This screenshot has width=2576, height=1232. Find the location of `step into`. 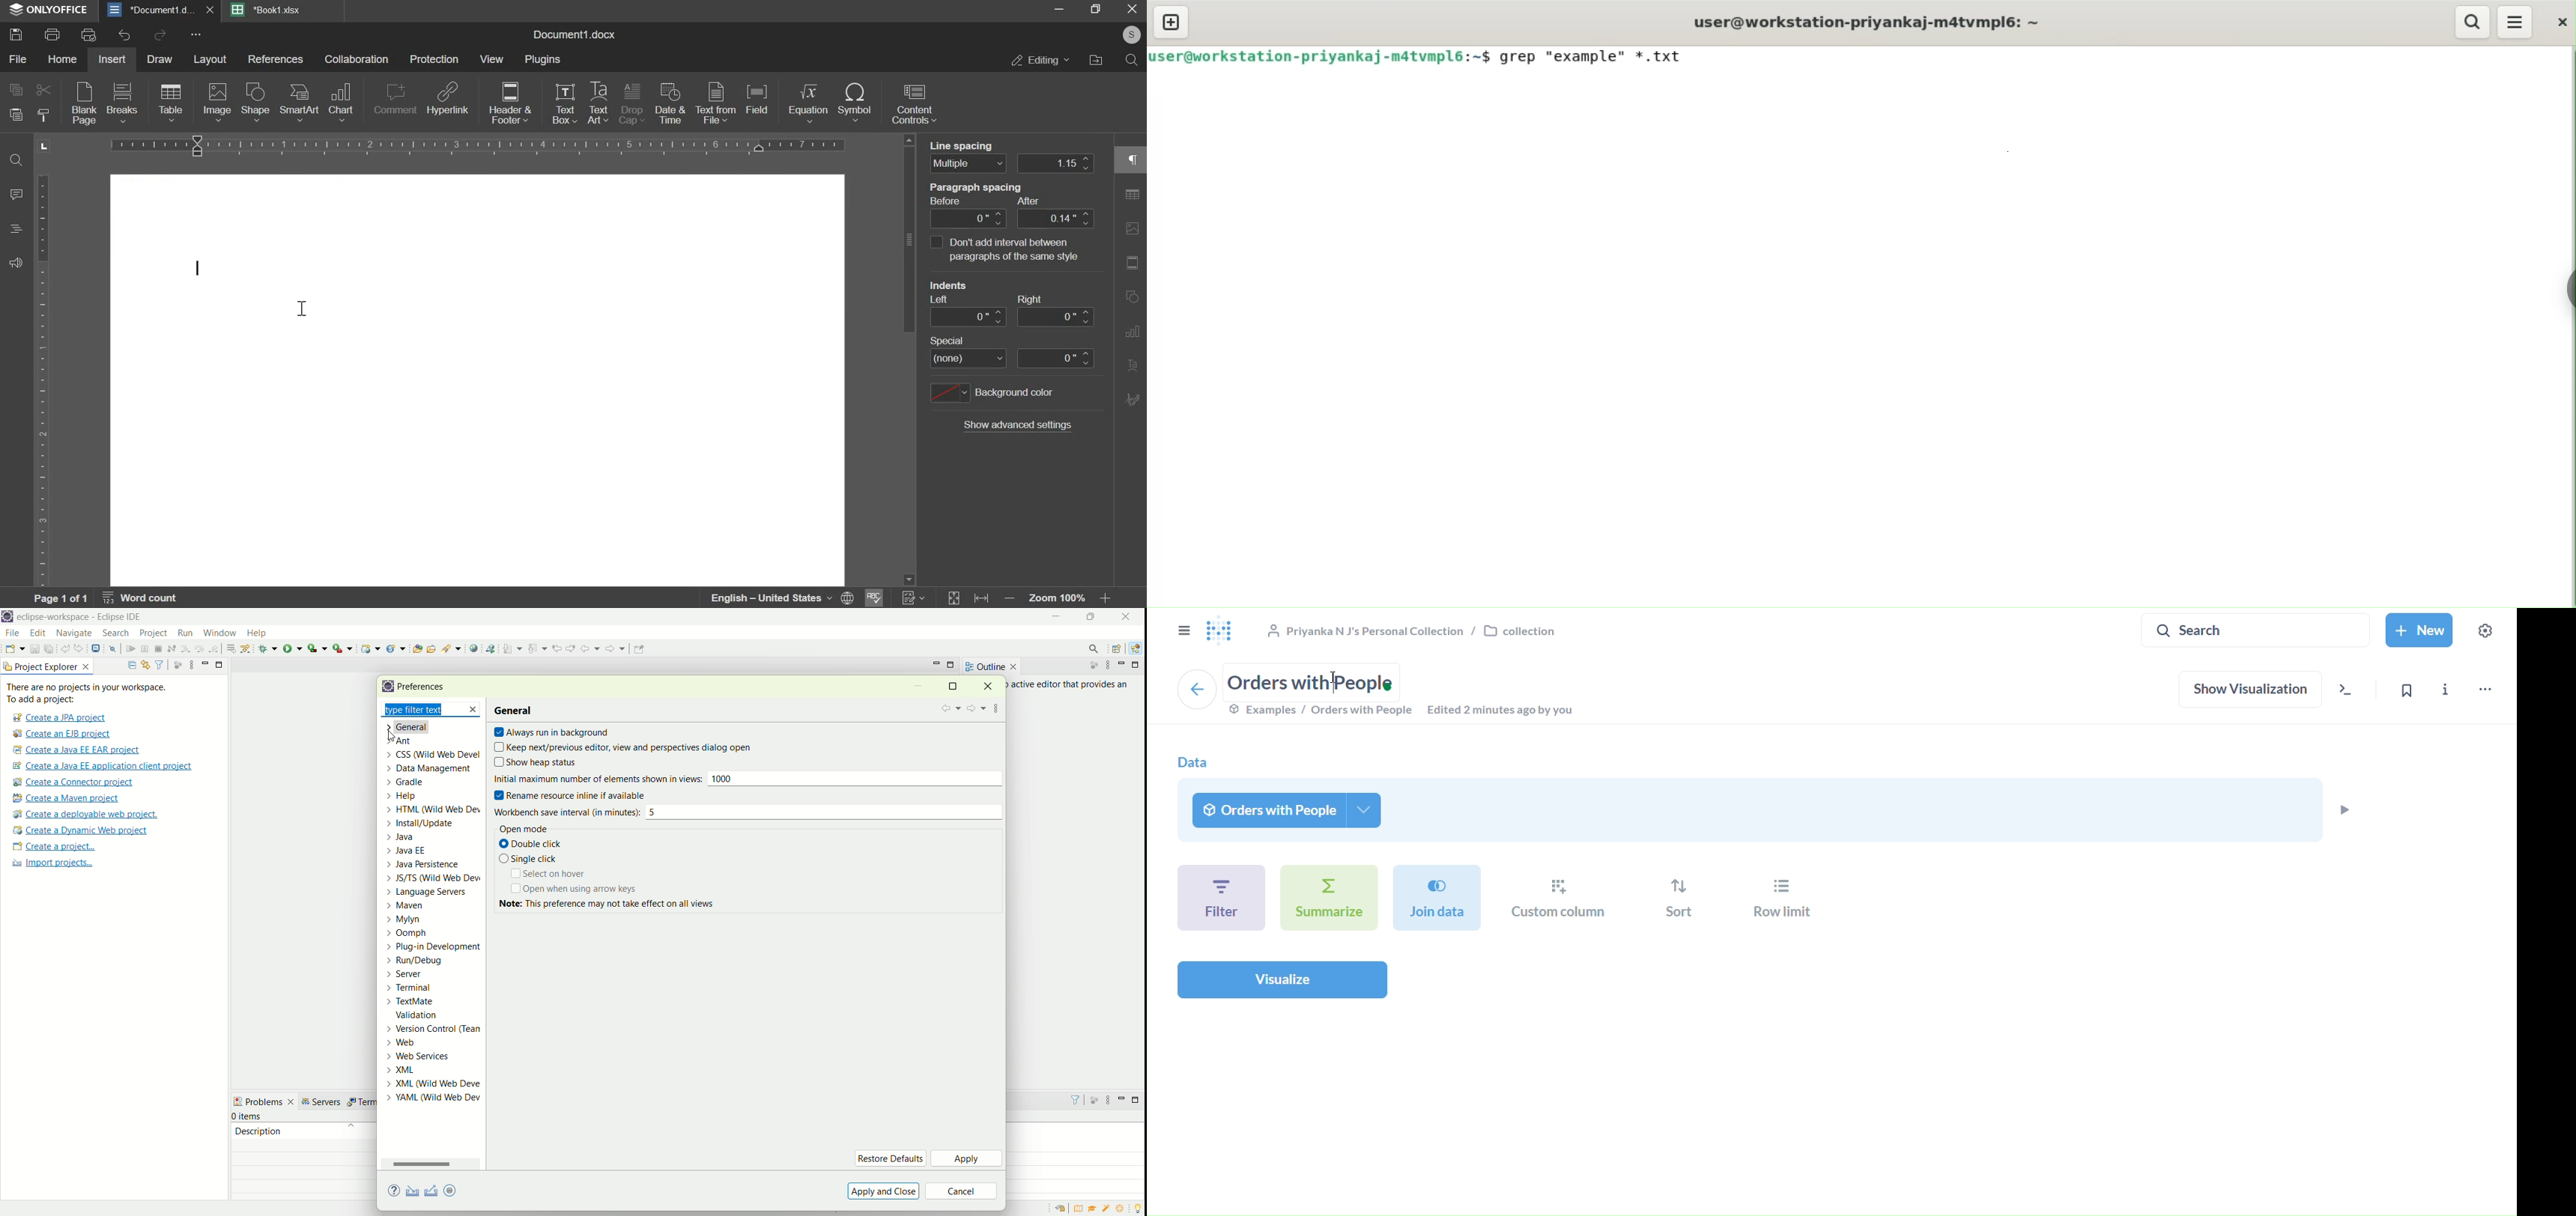

step into is located at coordinates (185, 647).